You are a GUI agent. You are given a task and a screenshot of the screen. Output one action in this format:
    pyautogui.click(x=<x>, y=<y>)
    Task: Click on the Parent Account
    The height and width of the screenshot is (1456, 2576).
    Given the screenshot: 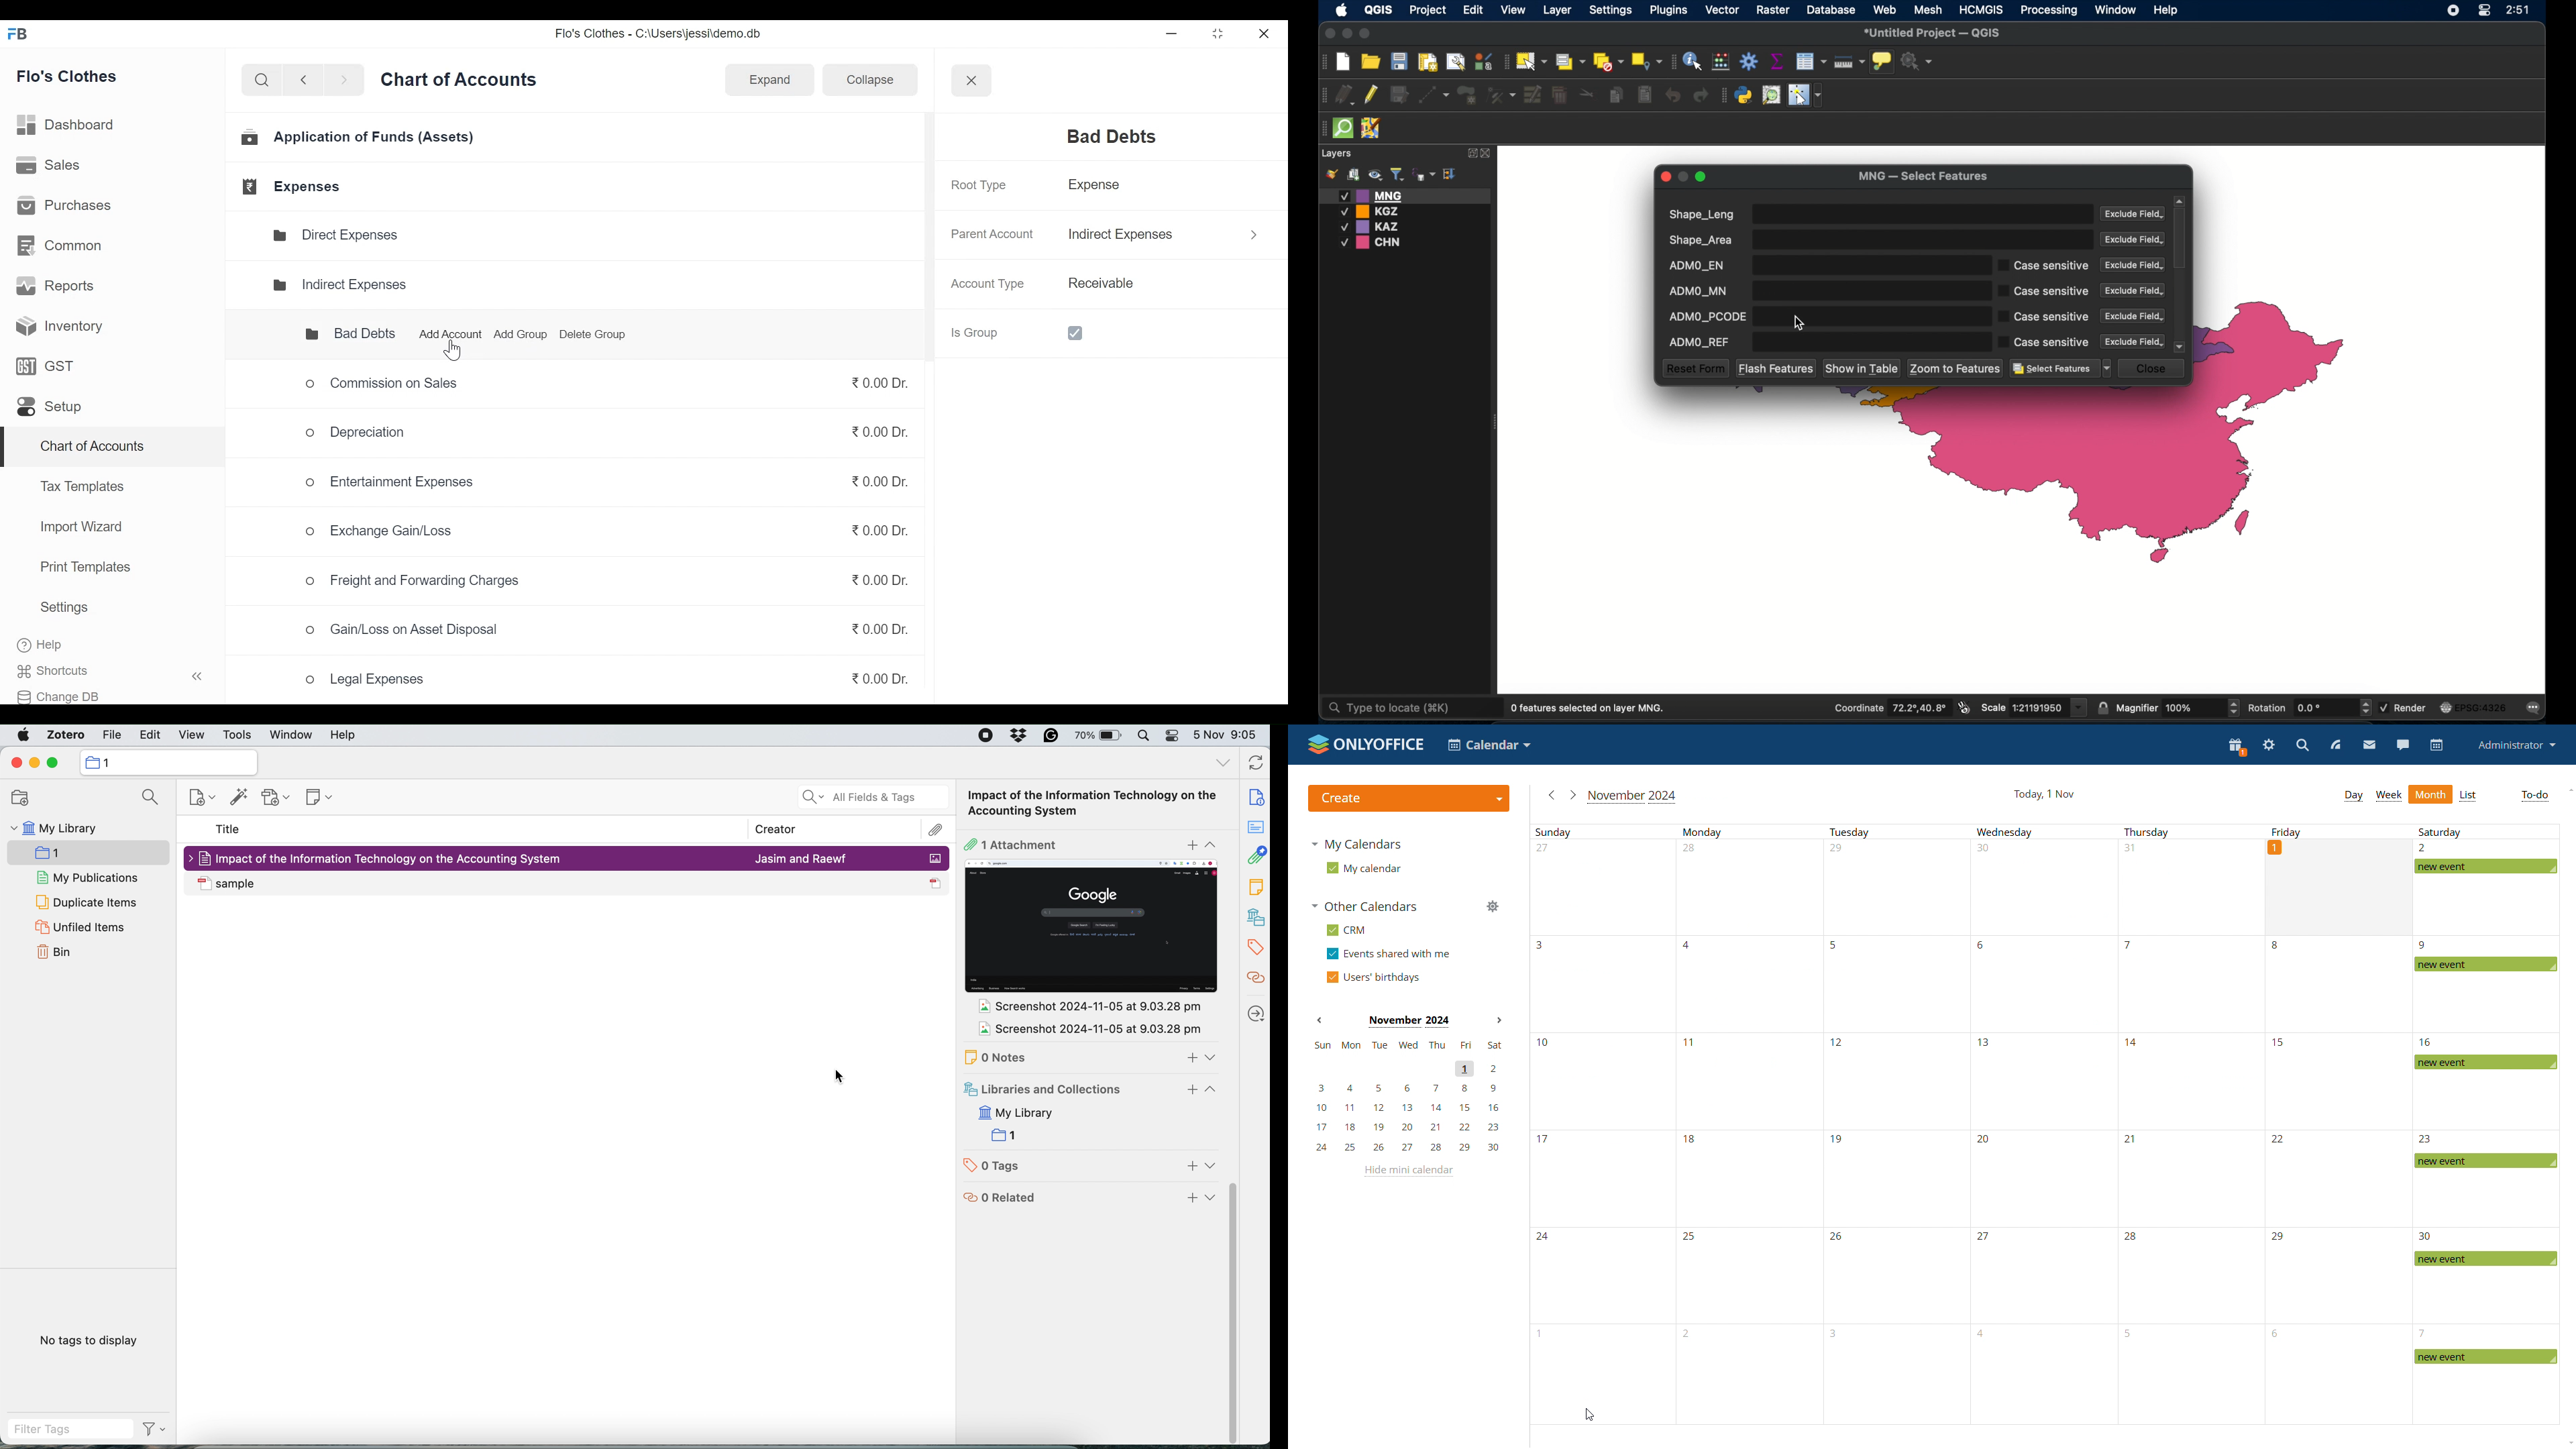 What is the action you would take?
    pyautogui.click(x=990, y=235)
    